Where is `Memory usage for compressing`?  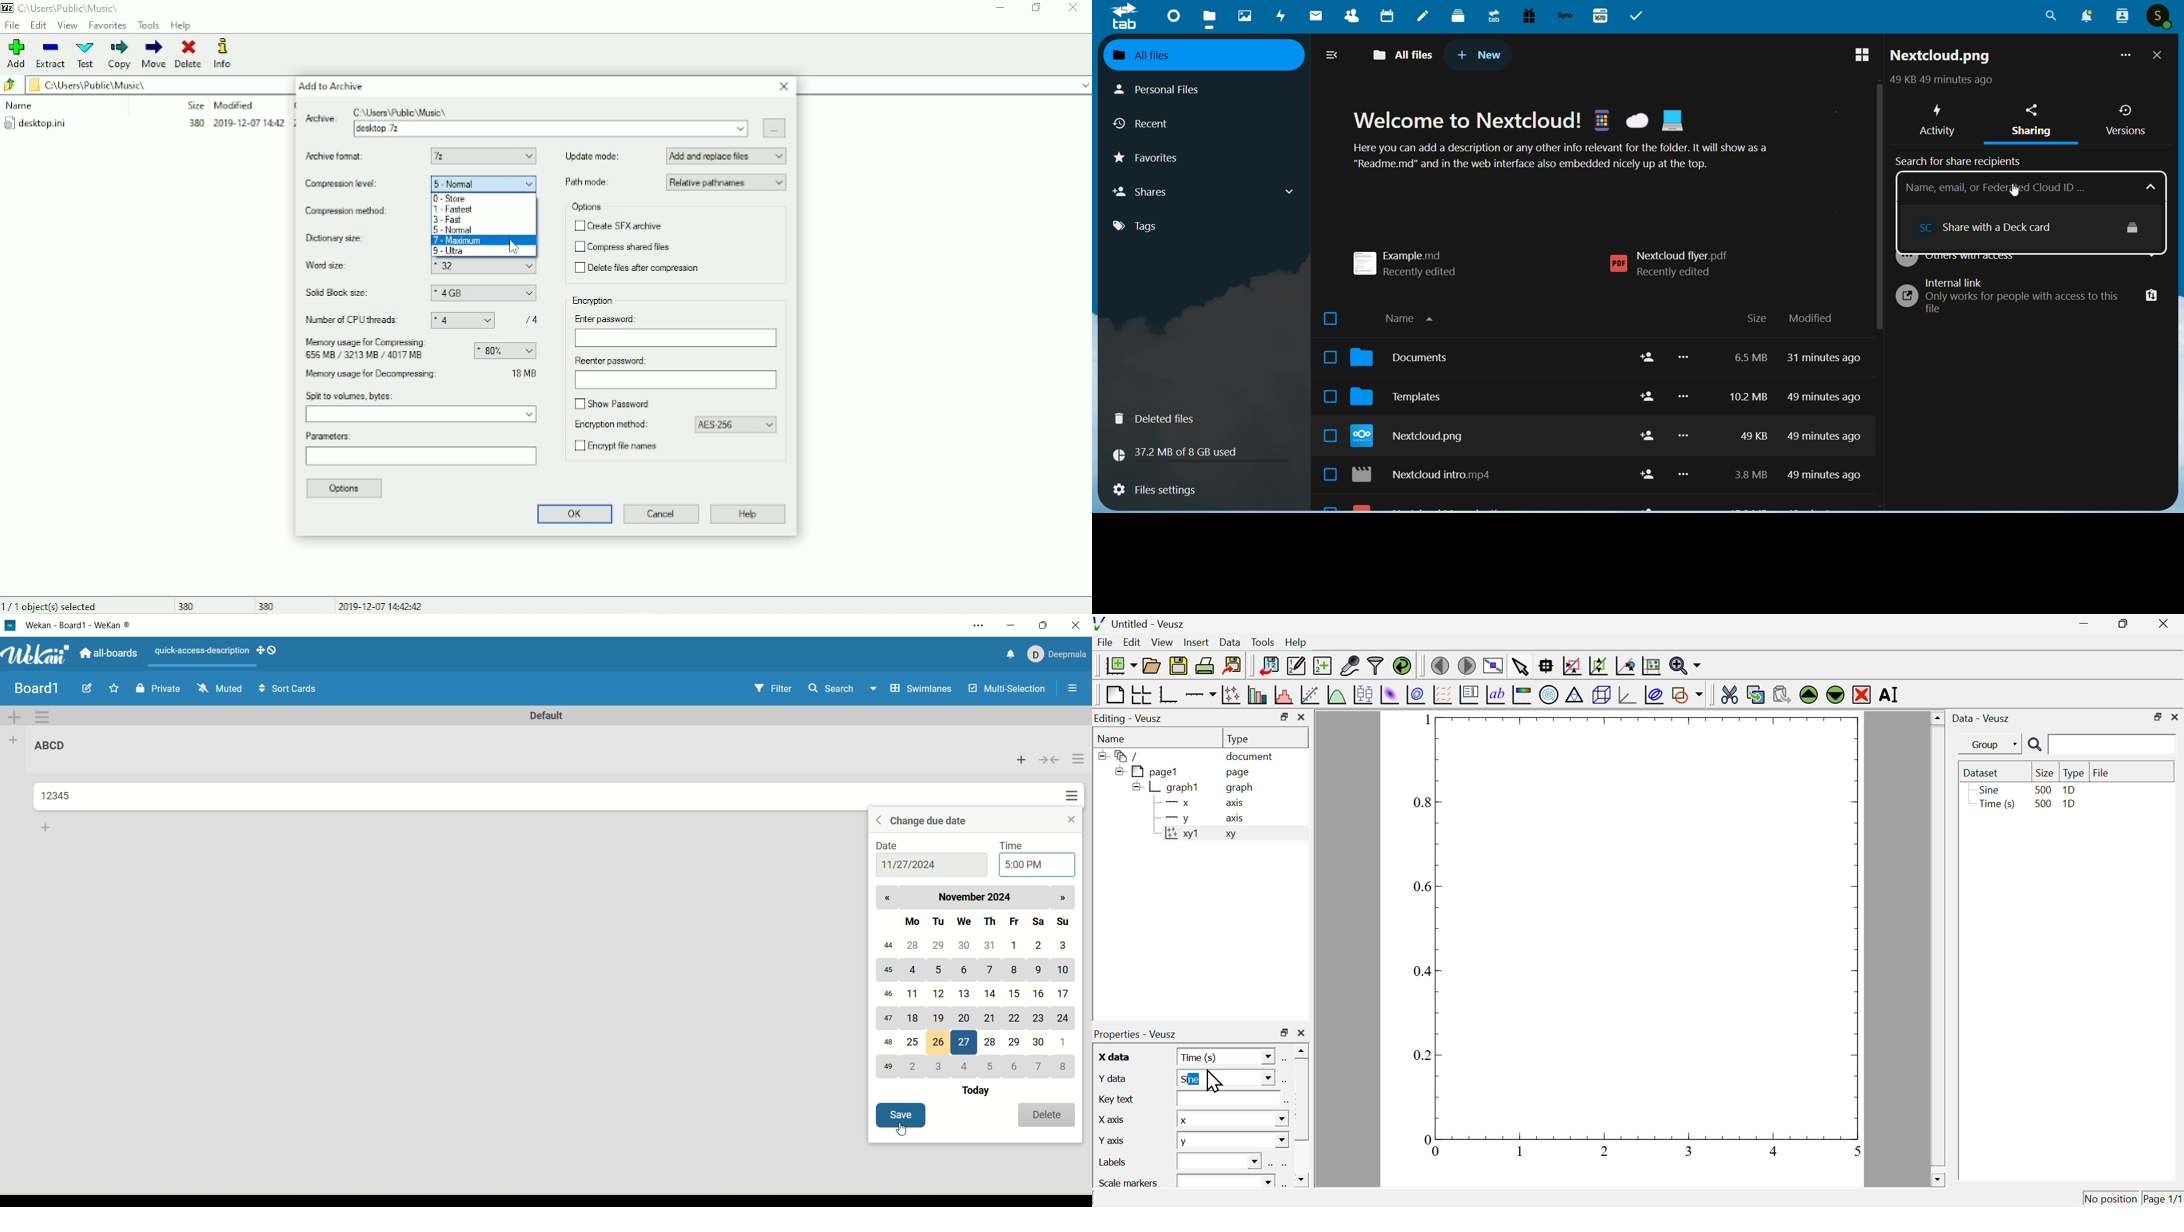
Memory usage for compressing is located at coordinates (505, 351).